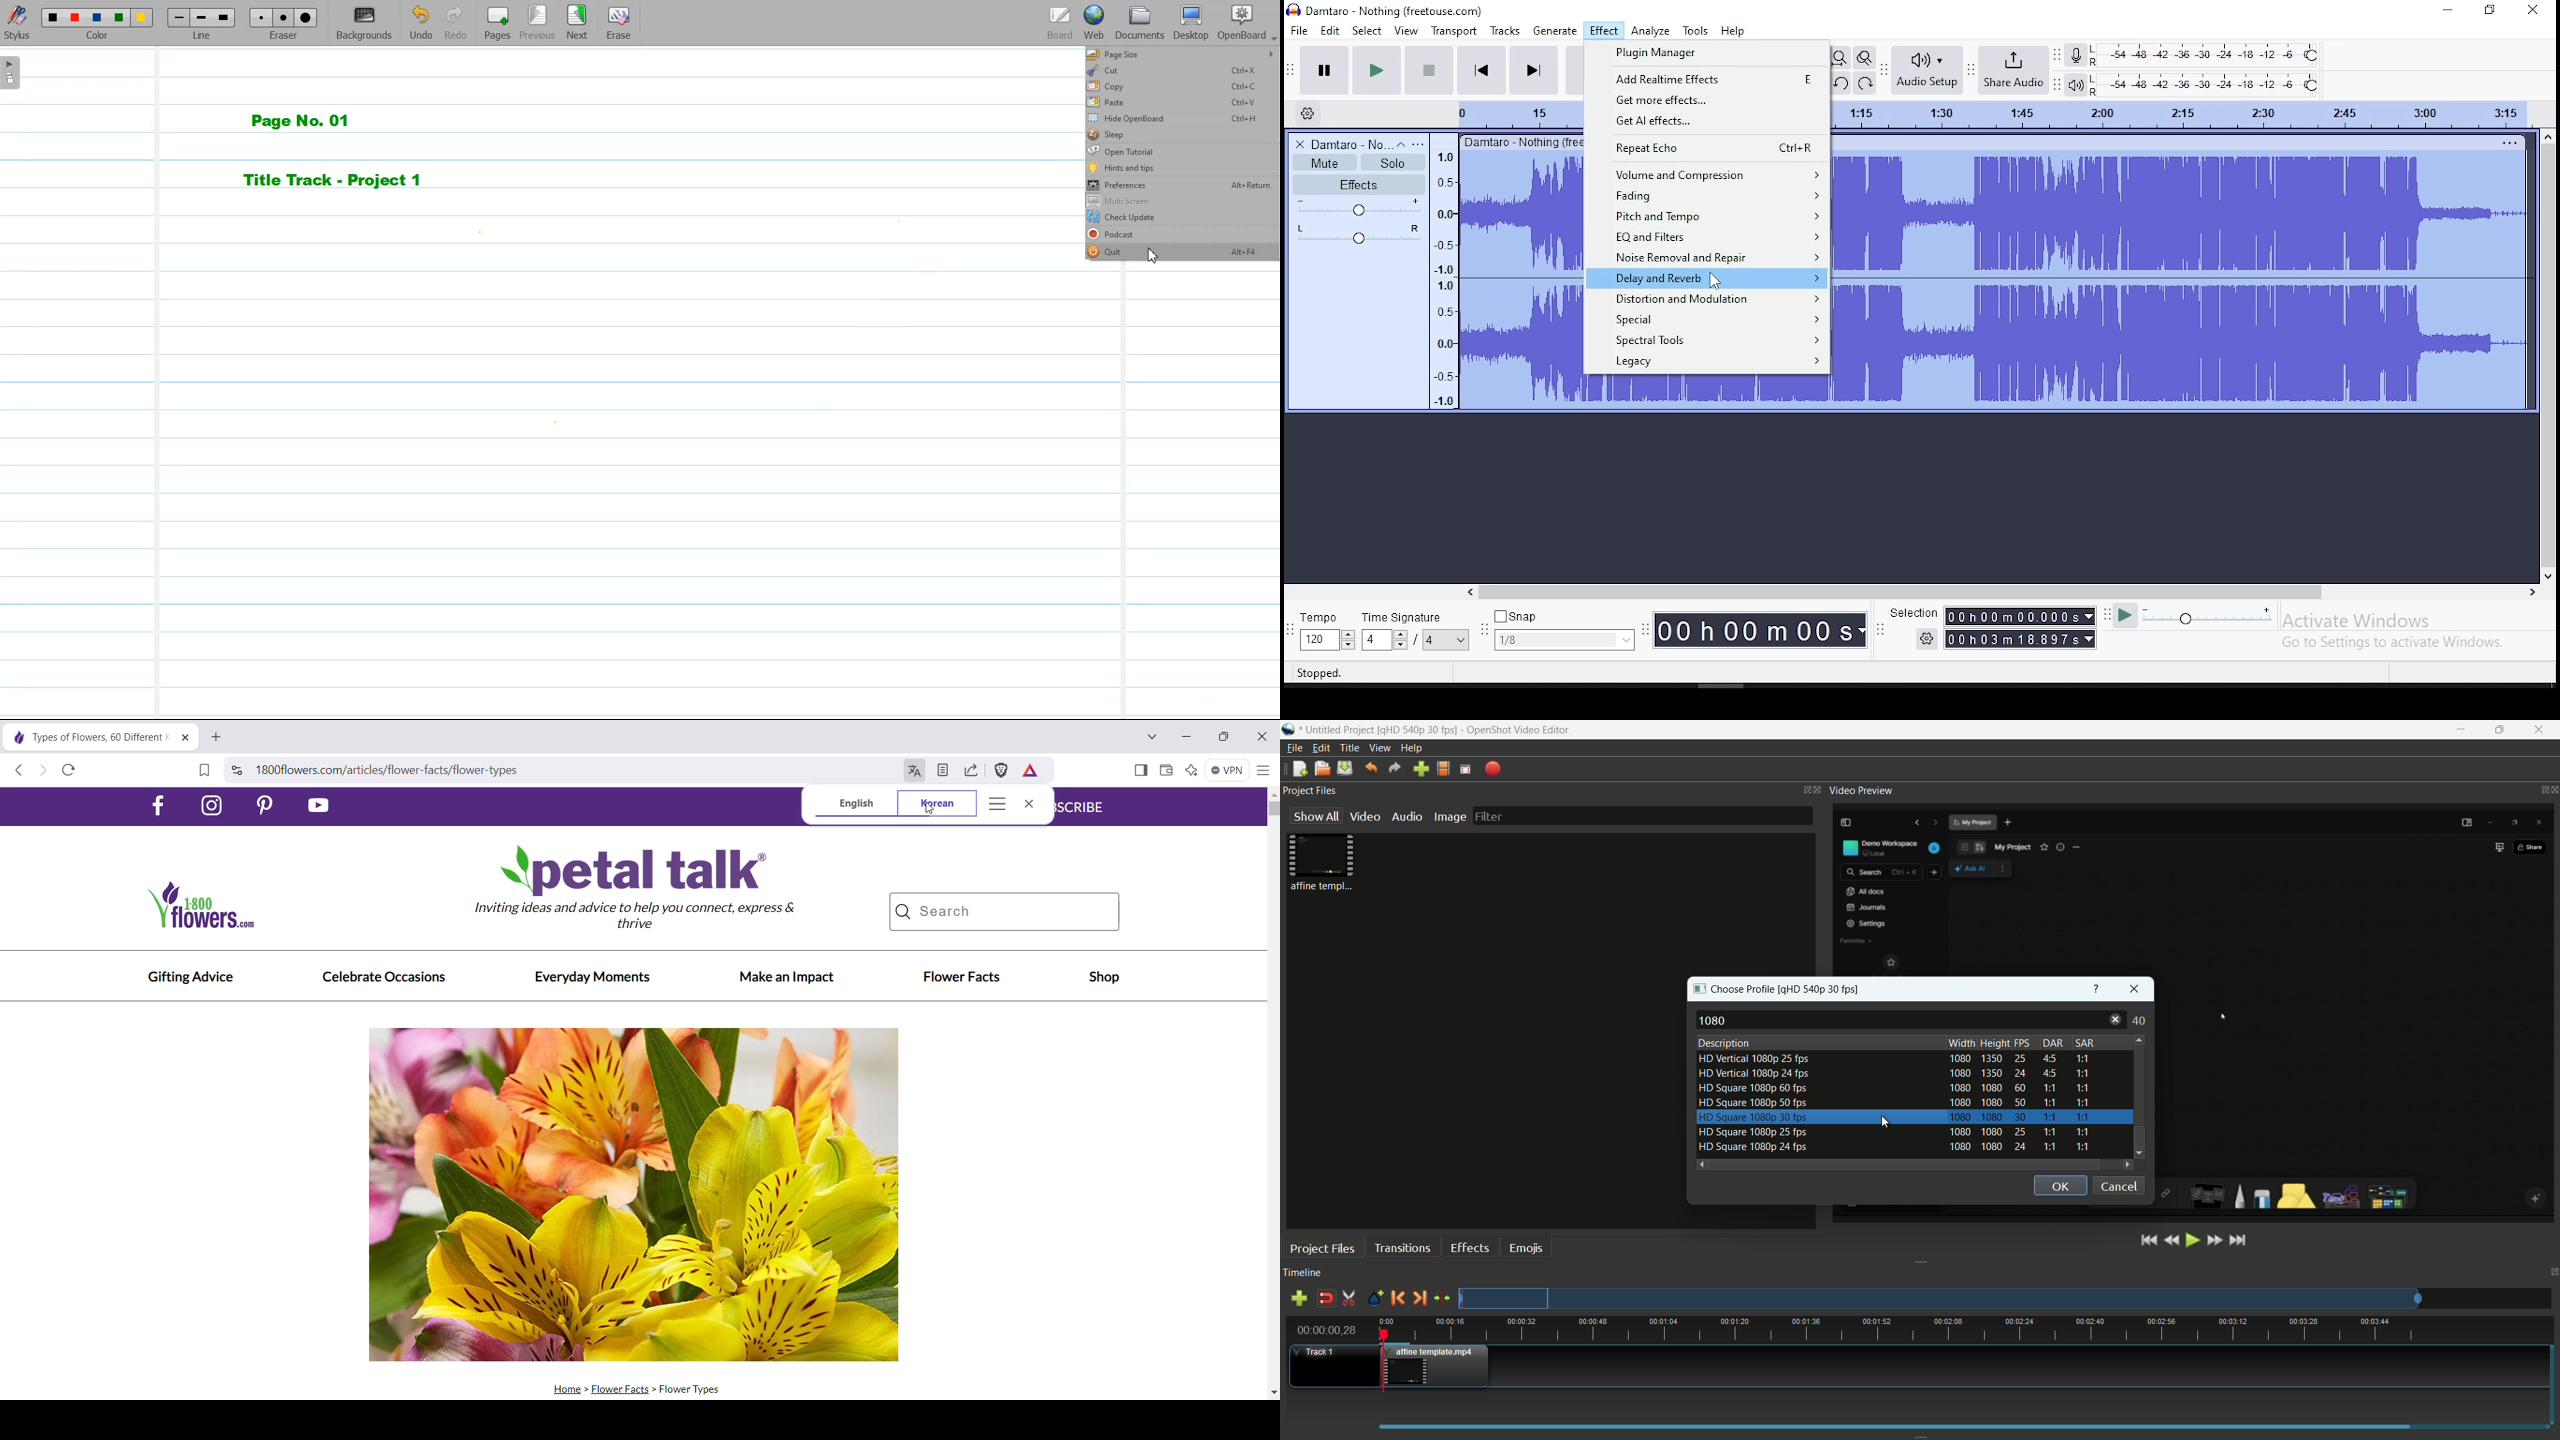 Image resolution: width=2576 pixels, height=1456 pixels. Describe the element at coordinates (1320, 768) in the screenshot. I see `open file` at that location.